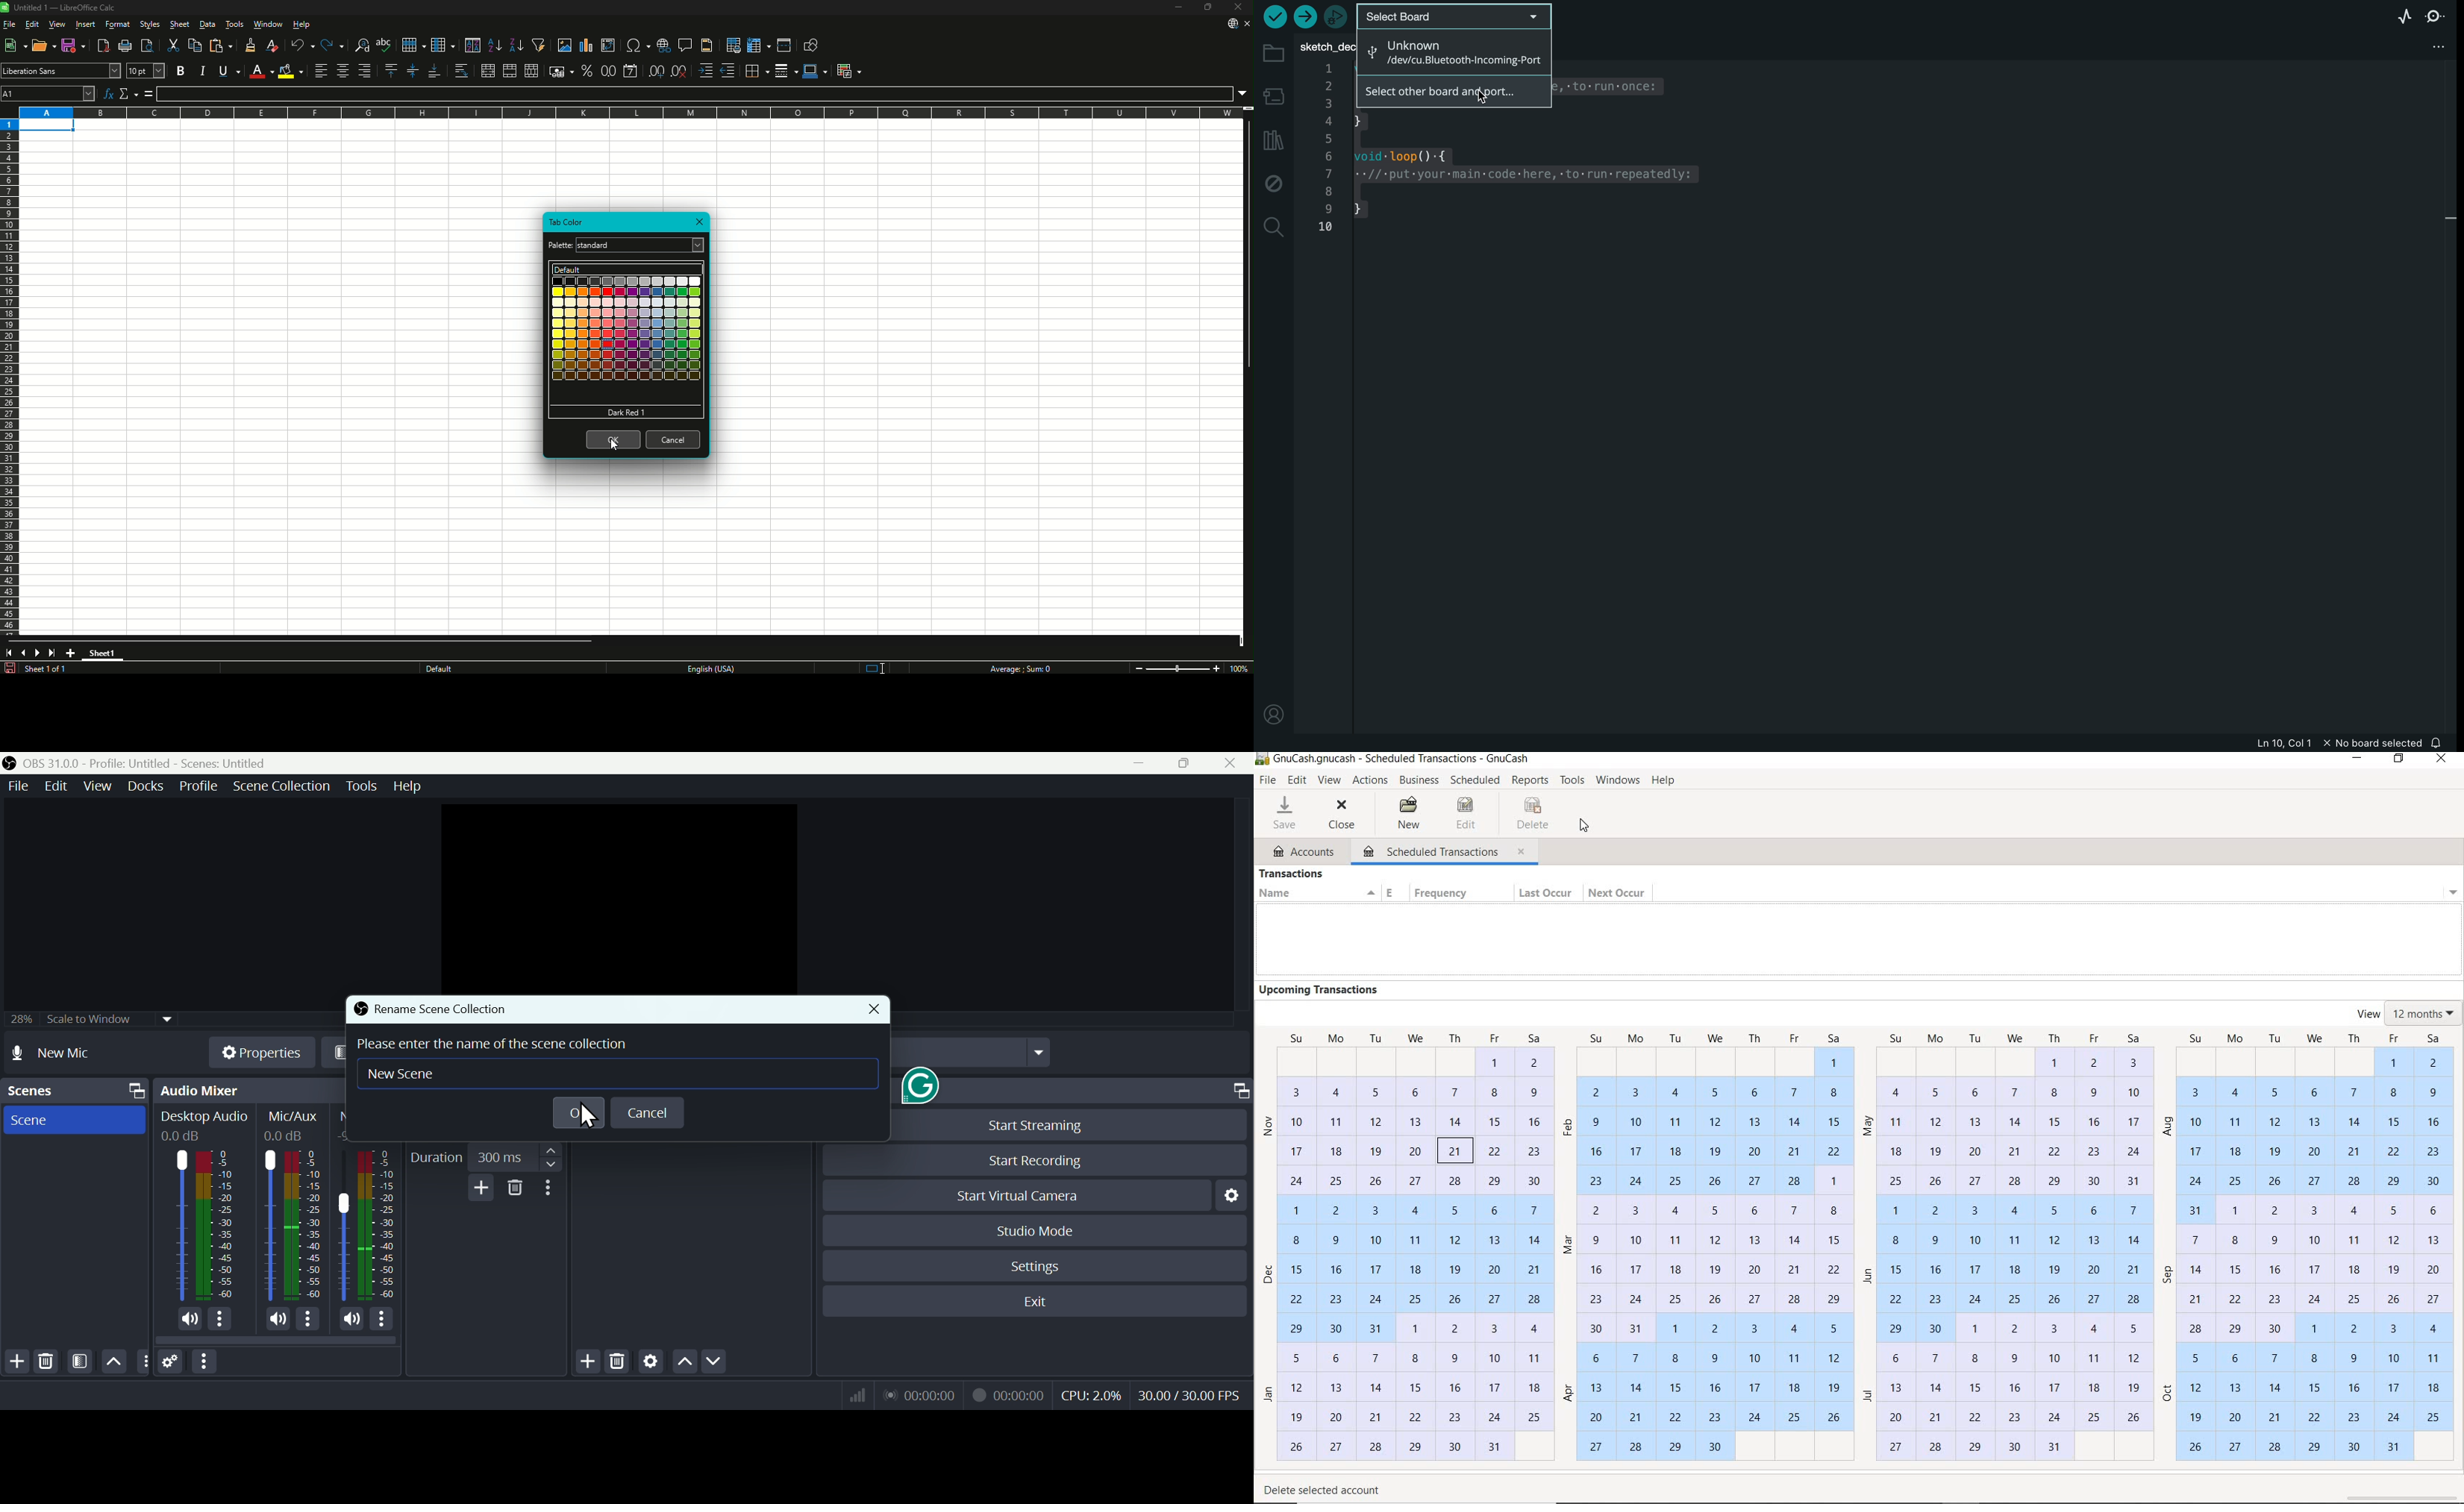 This screenshot has width=2464, height=1512. What do you see at coordinates (561, 71) in the screenshot?
I see `Format as Currency` at bounding box center [561, 71].